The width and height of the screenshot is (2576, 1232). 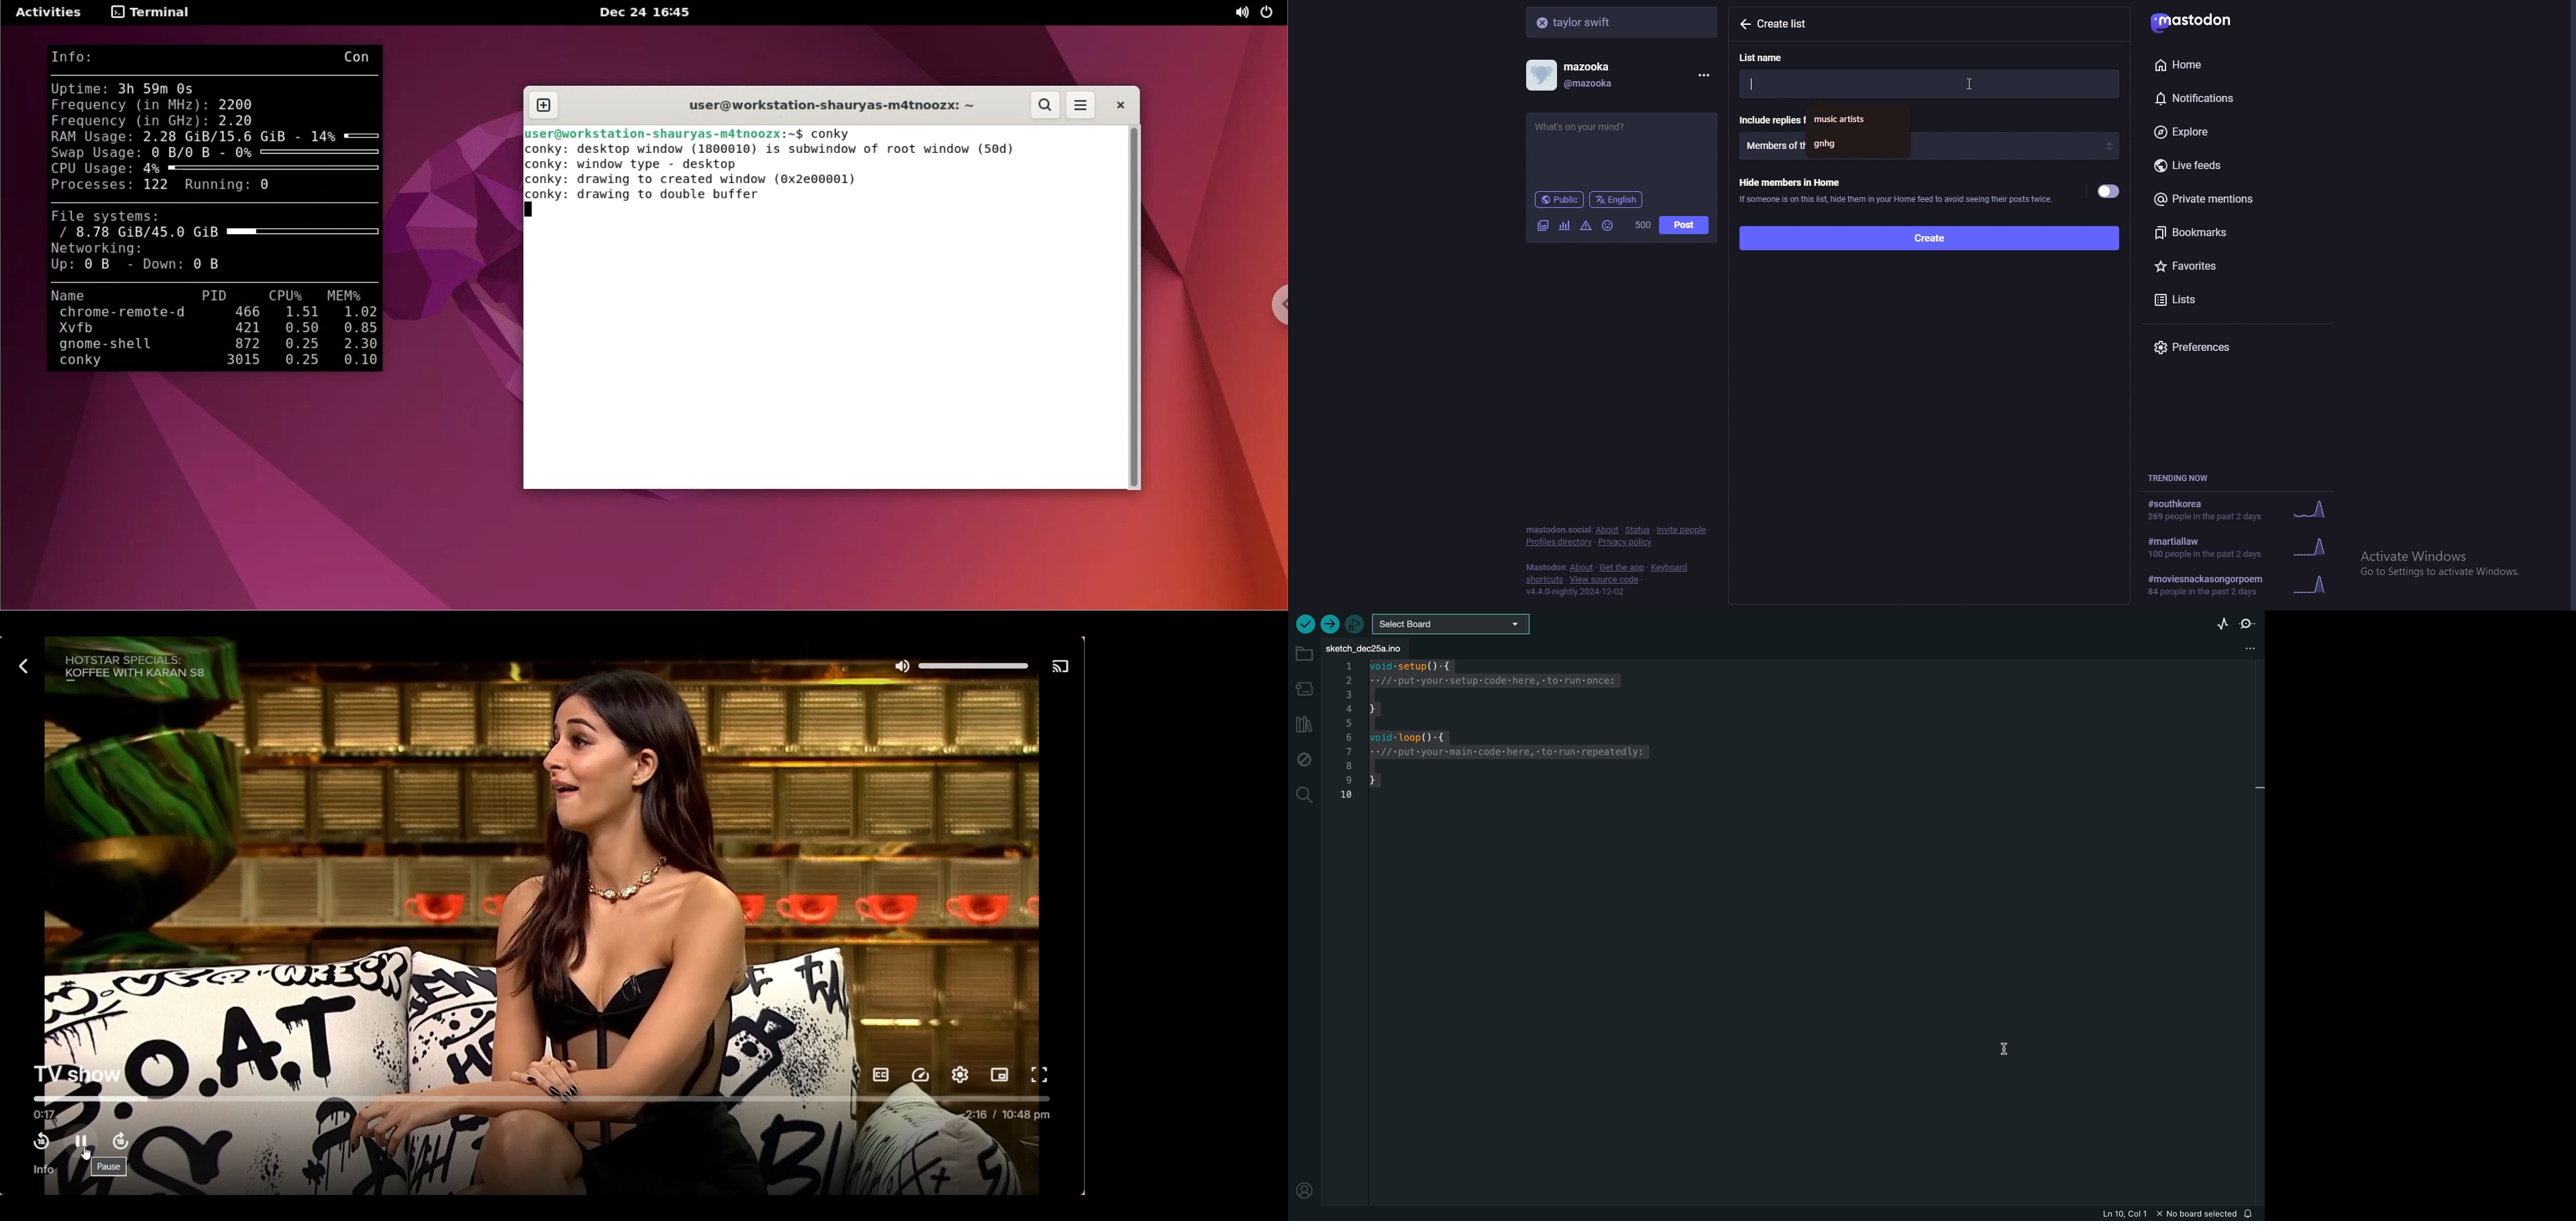 What do you see at coordinates (2239, 232) in the screenshot?
I see `bookmarks` at bounding box center [2239, 232].